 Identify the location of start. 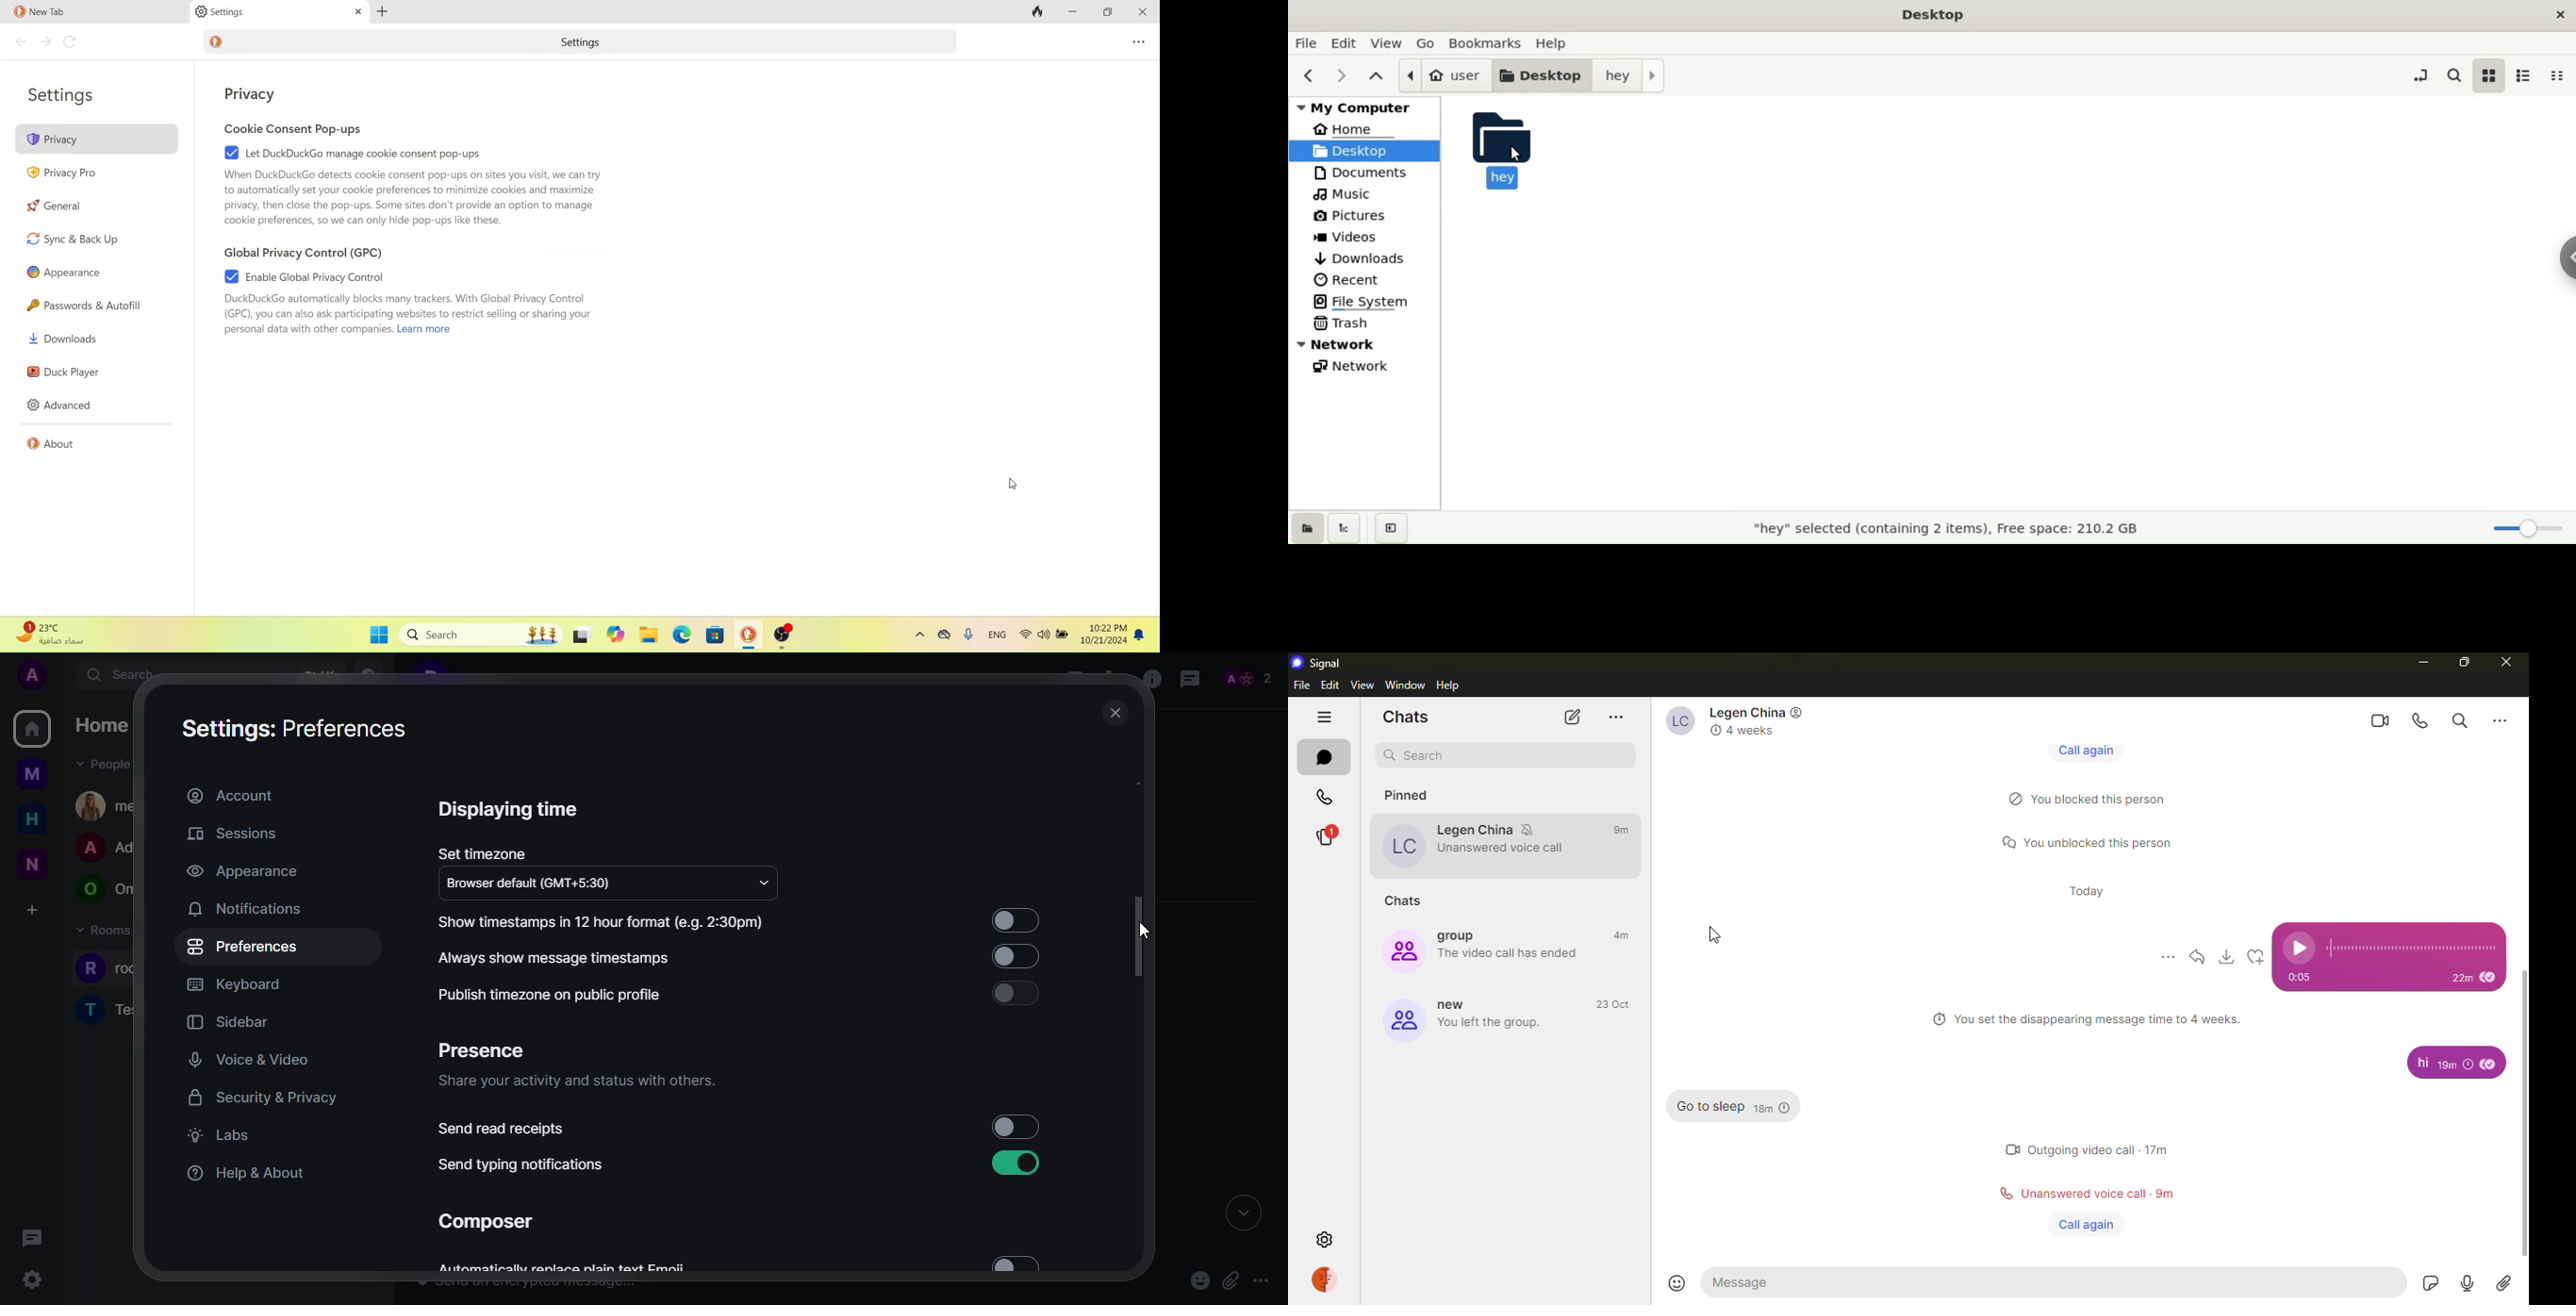
(380, 635).